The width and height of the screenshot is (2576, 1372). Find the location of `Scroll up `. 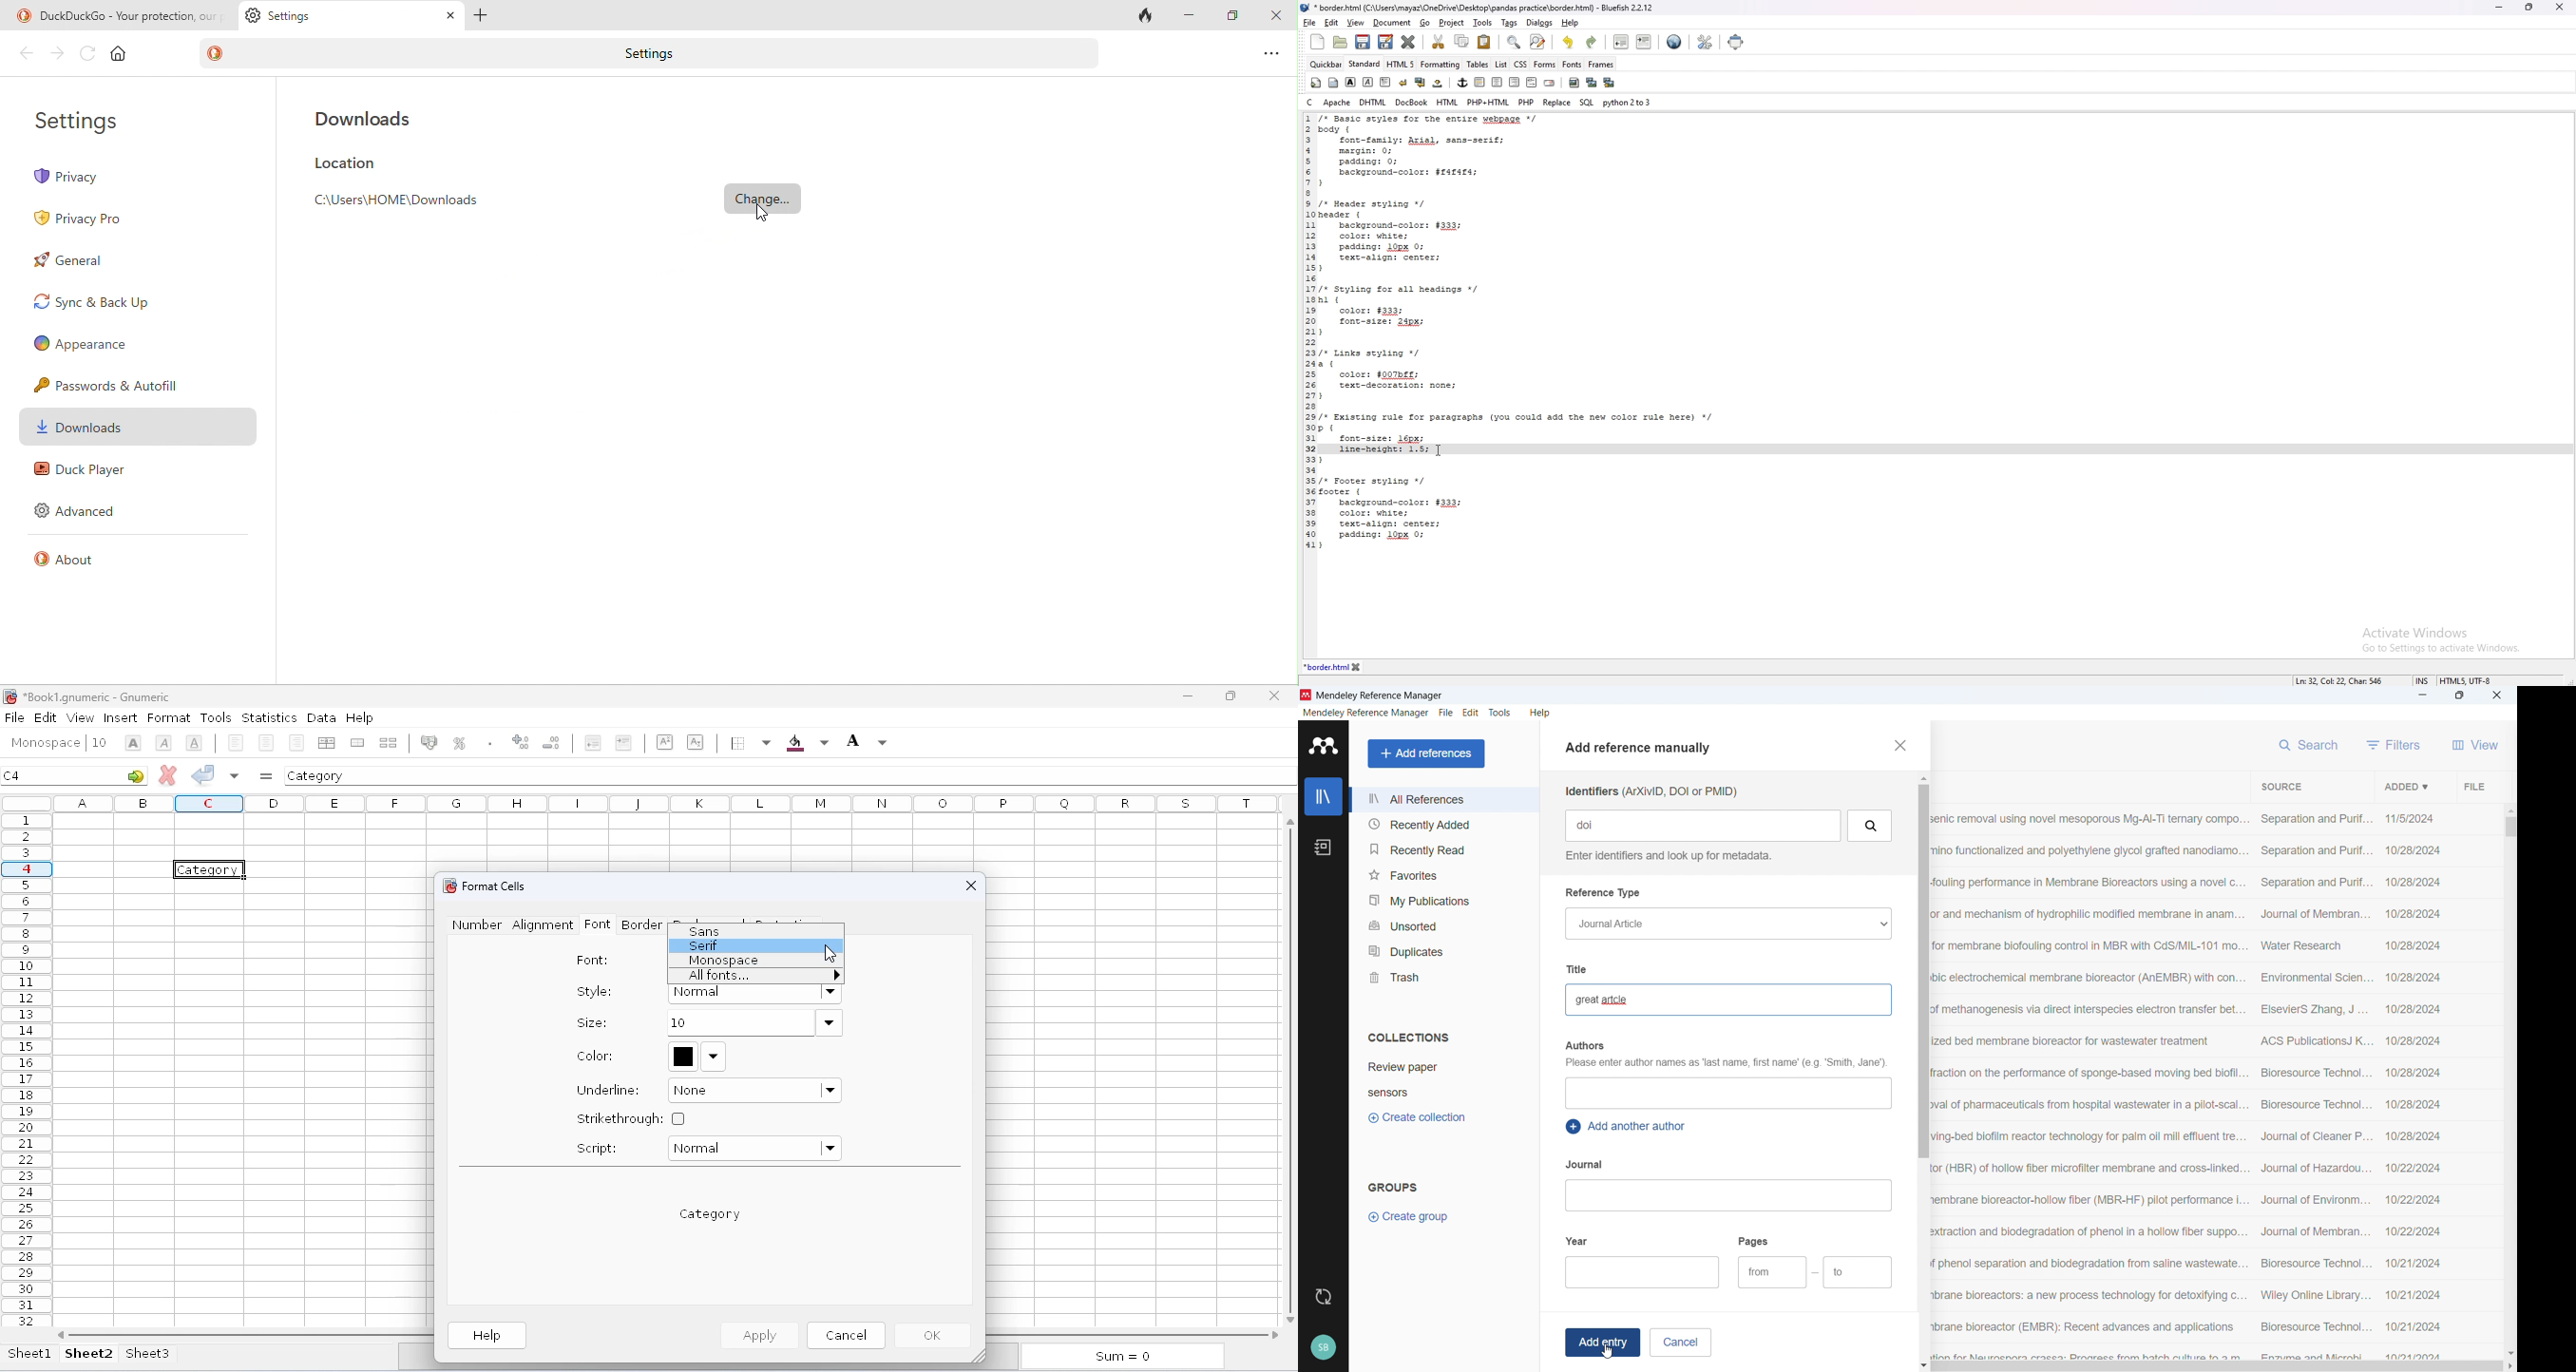

Scroll up  is located at coordinates (2510, 809).